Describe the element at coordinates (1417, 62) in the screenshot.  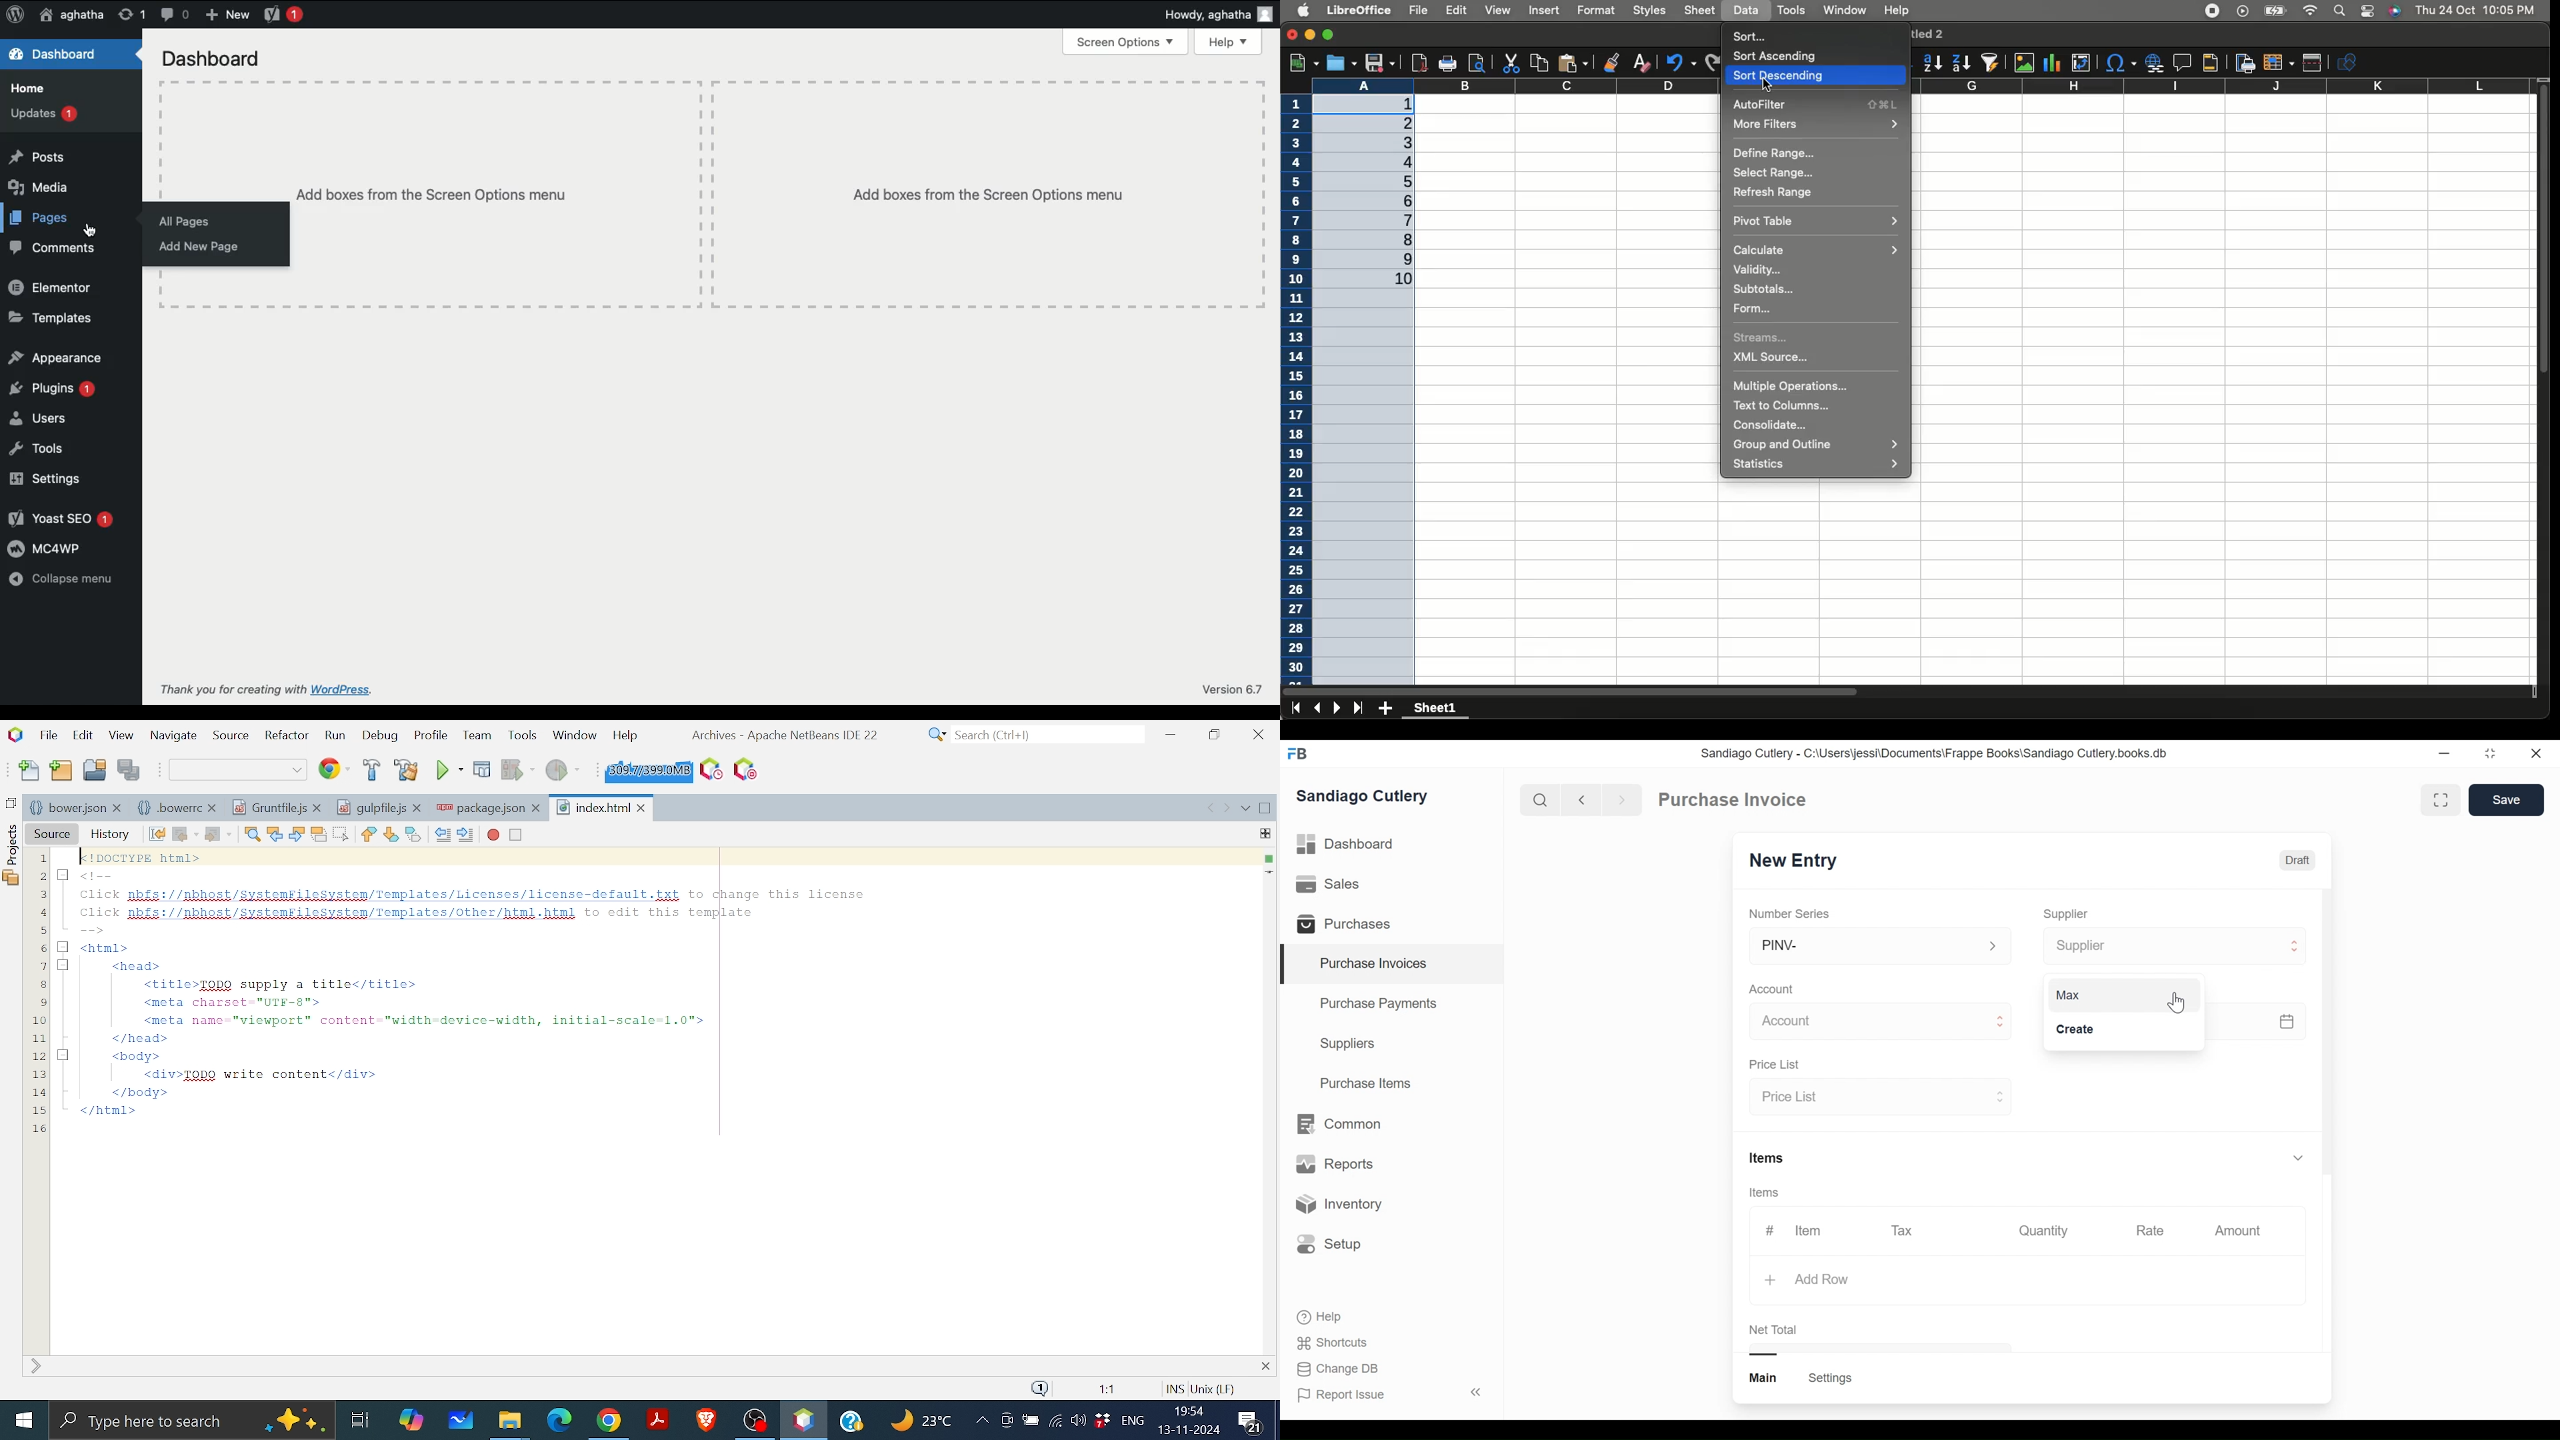
I see `Export directly as PDF ` at that location.